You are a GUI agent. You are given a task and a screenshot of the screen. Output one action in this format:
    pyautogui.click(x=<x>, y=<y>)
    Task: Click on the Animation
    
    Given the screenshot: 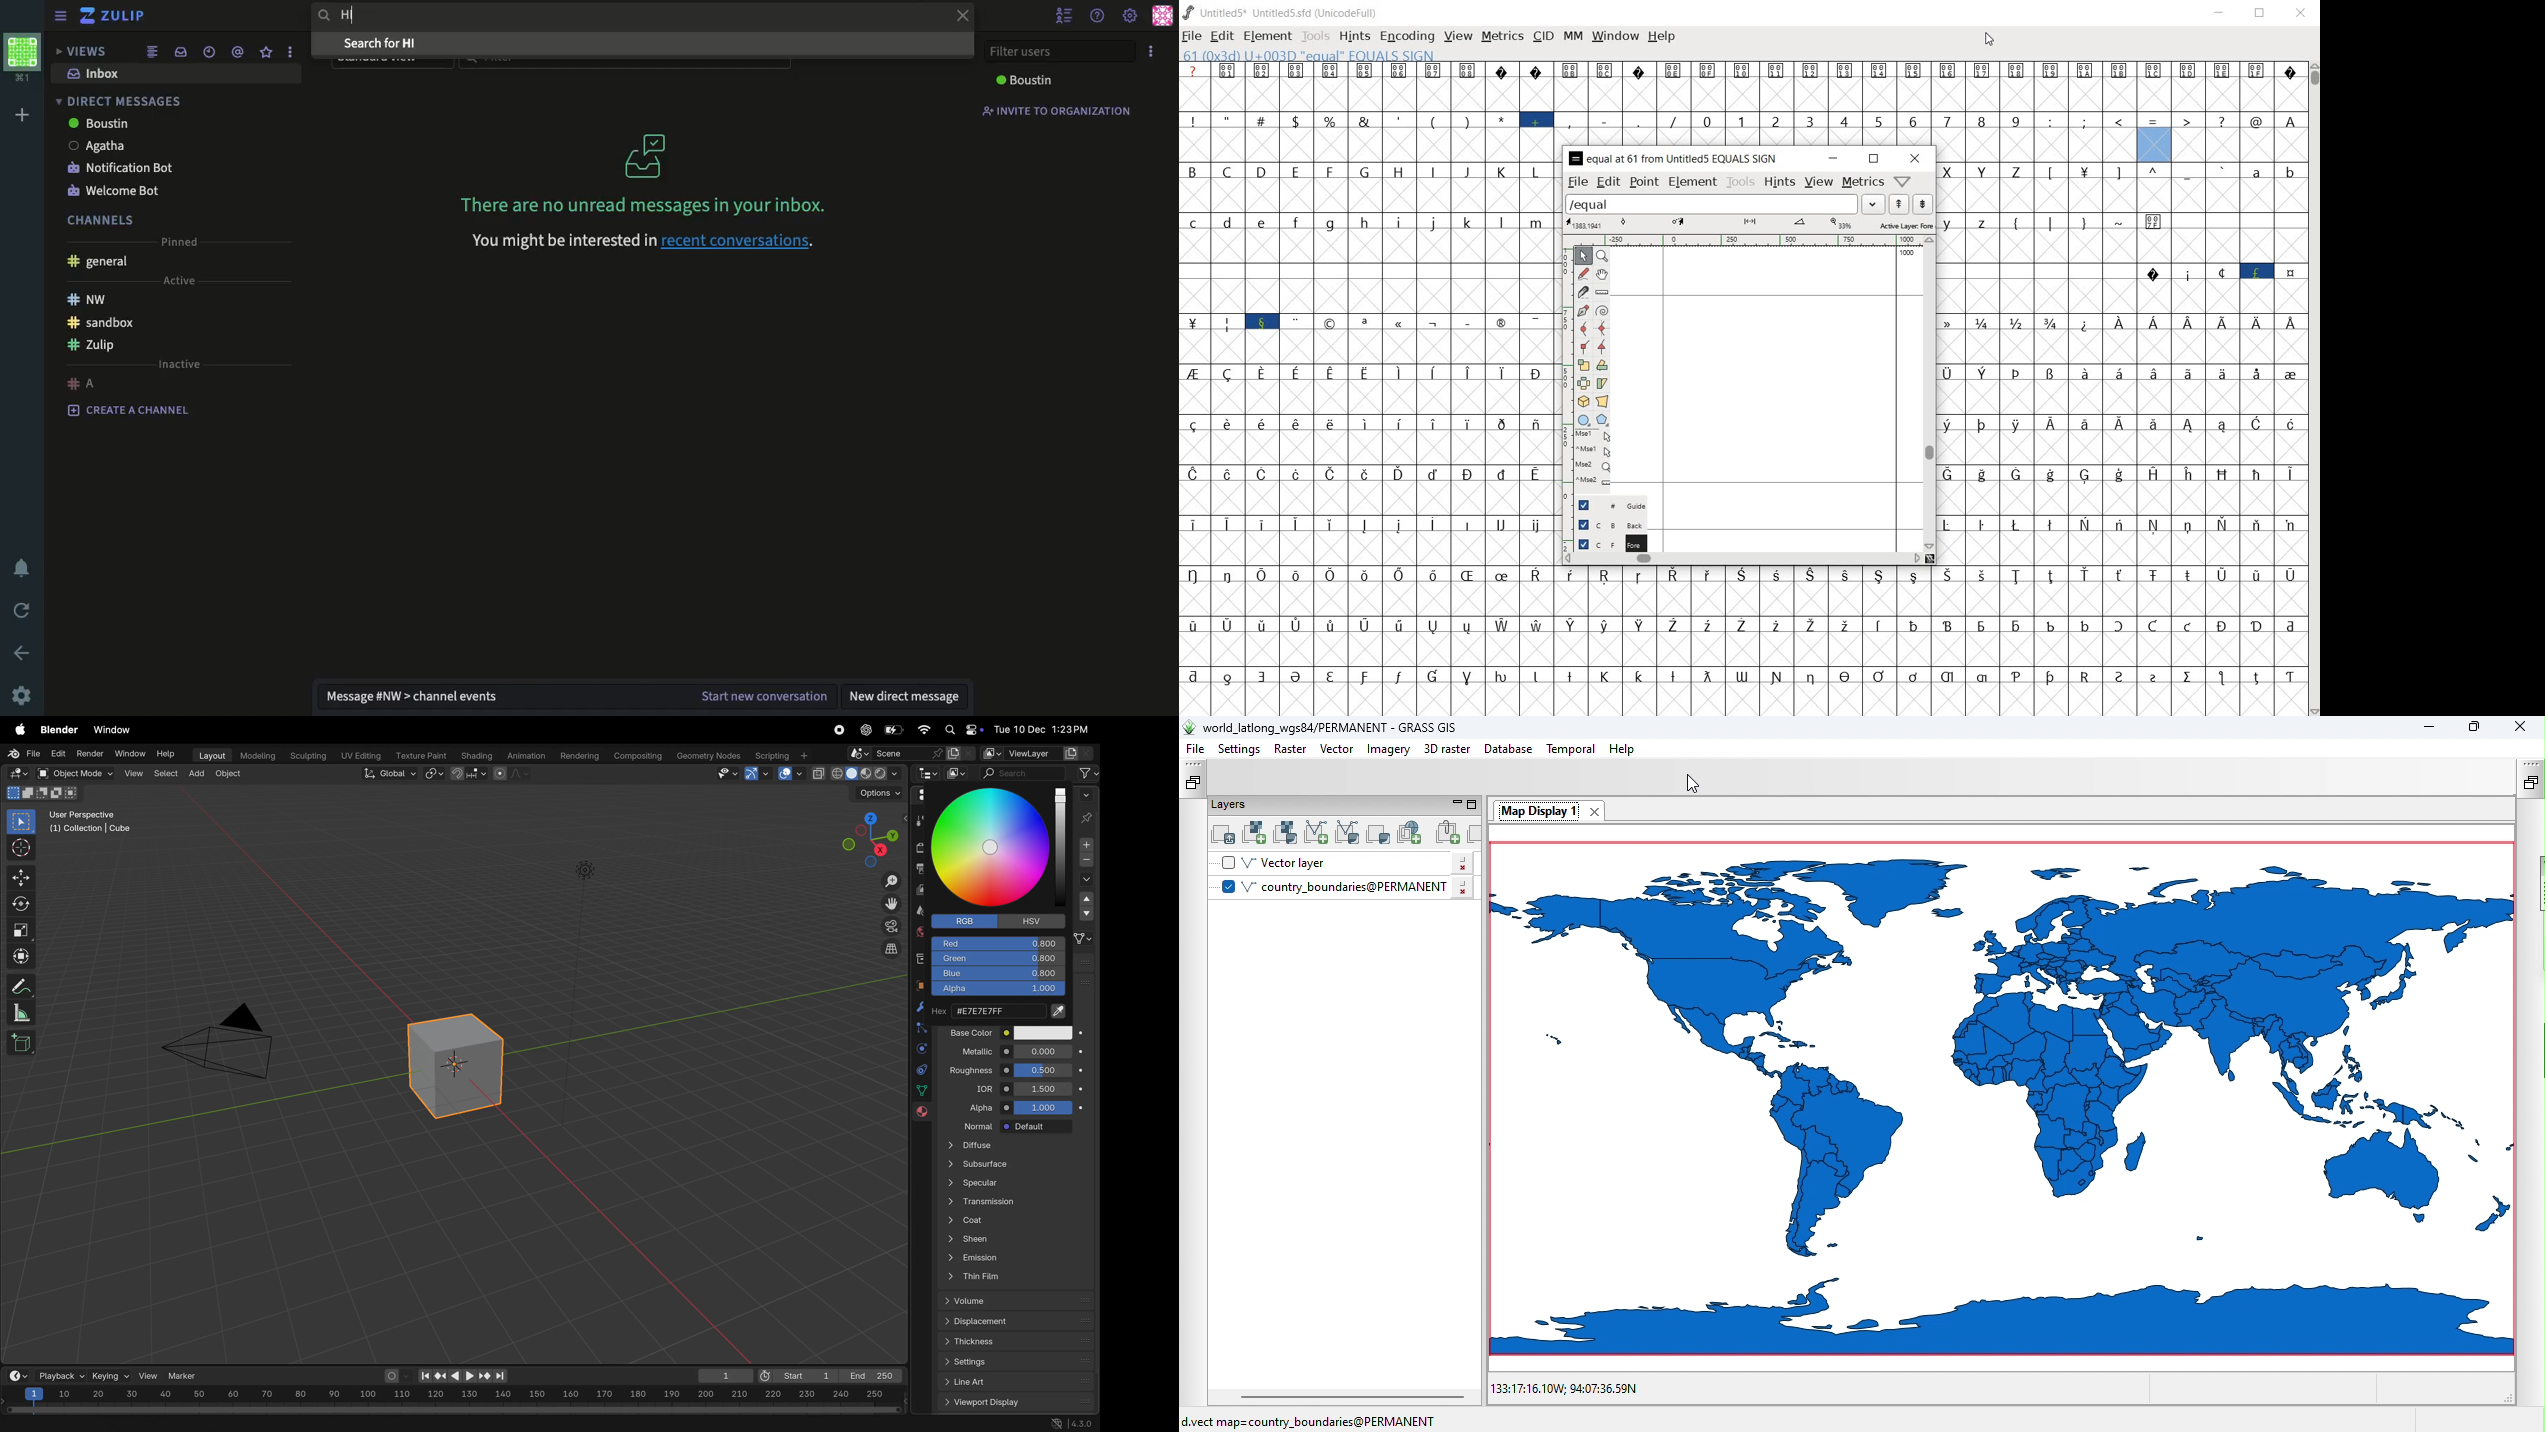 What is the action you would take?
    pyautogui.click(x=528, y=754)
    